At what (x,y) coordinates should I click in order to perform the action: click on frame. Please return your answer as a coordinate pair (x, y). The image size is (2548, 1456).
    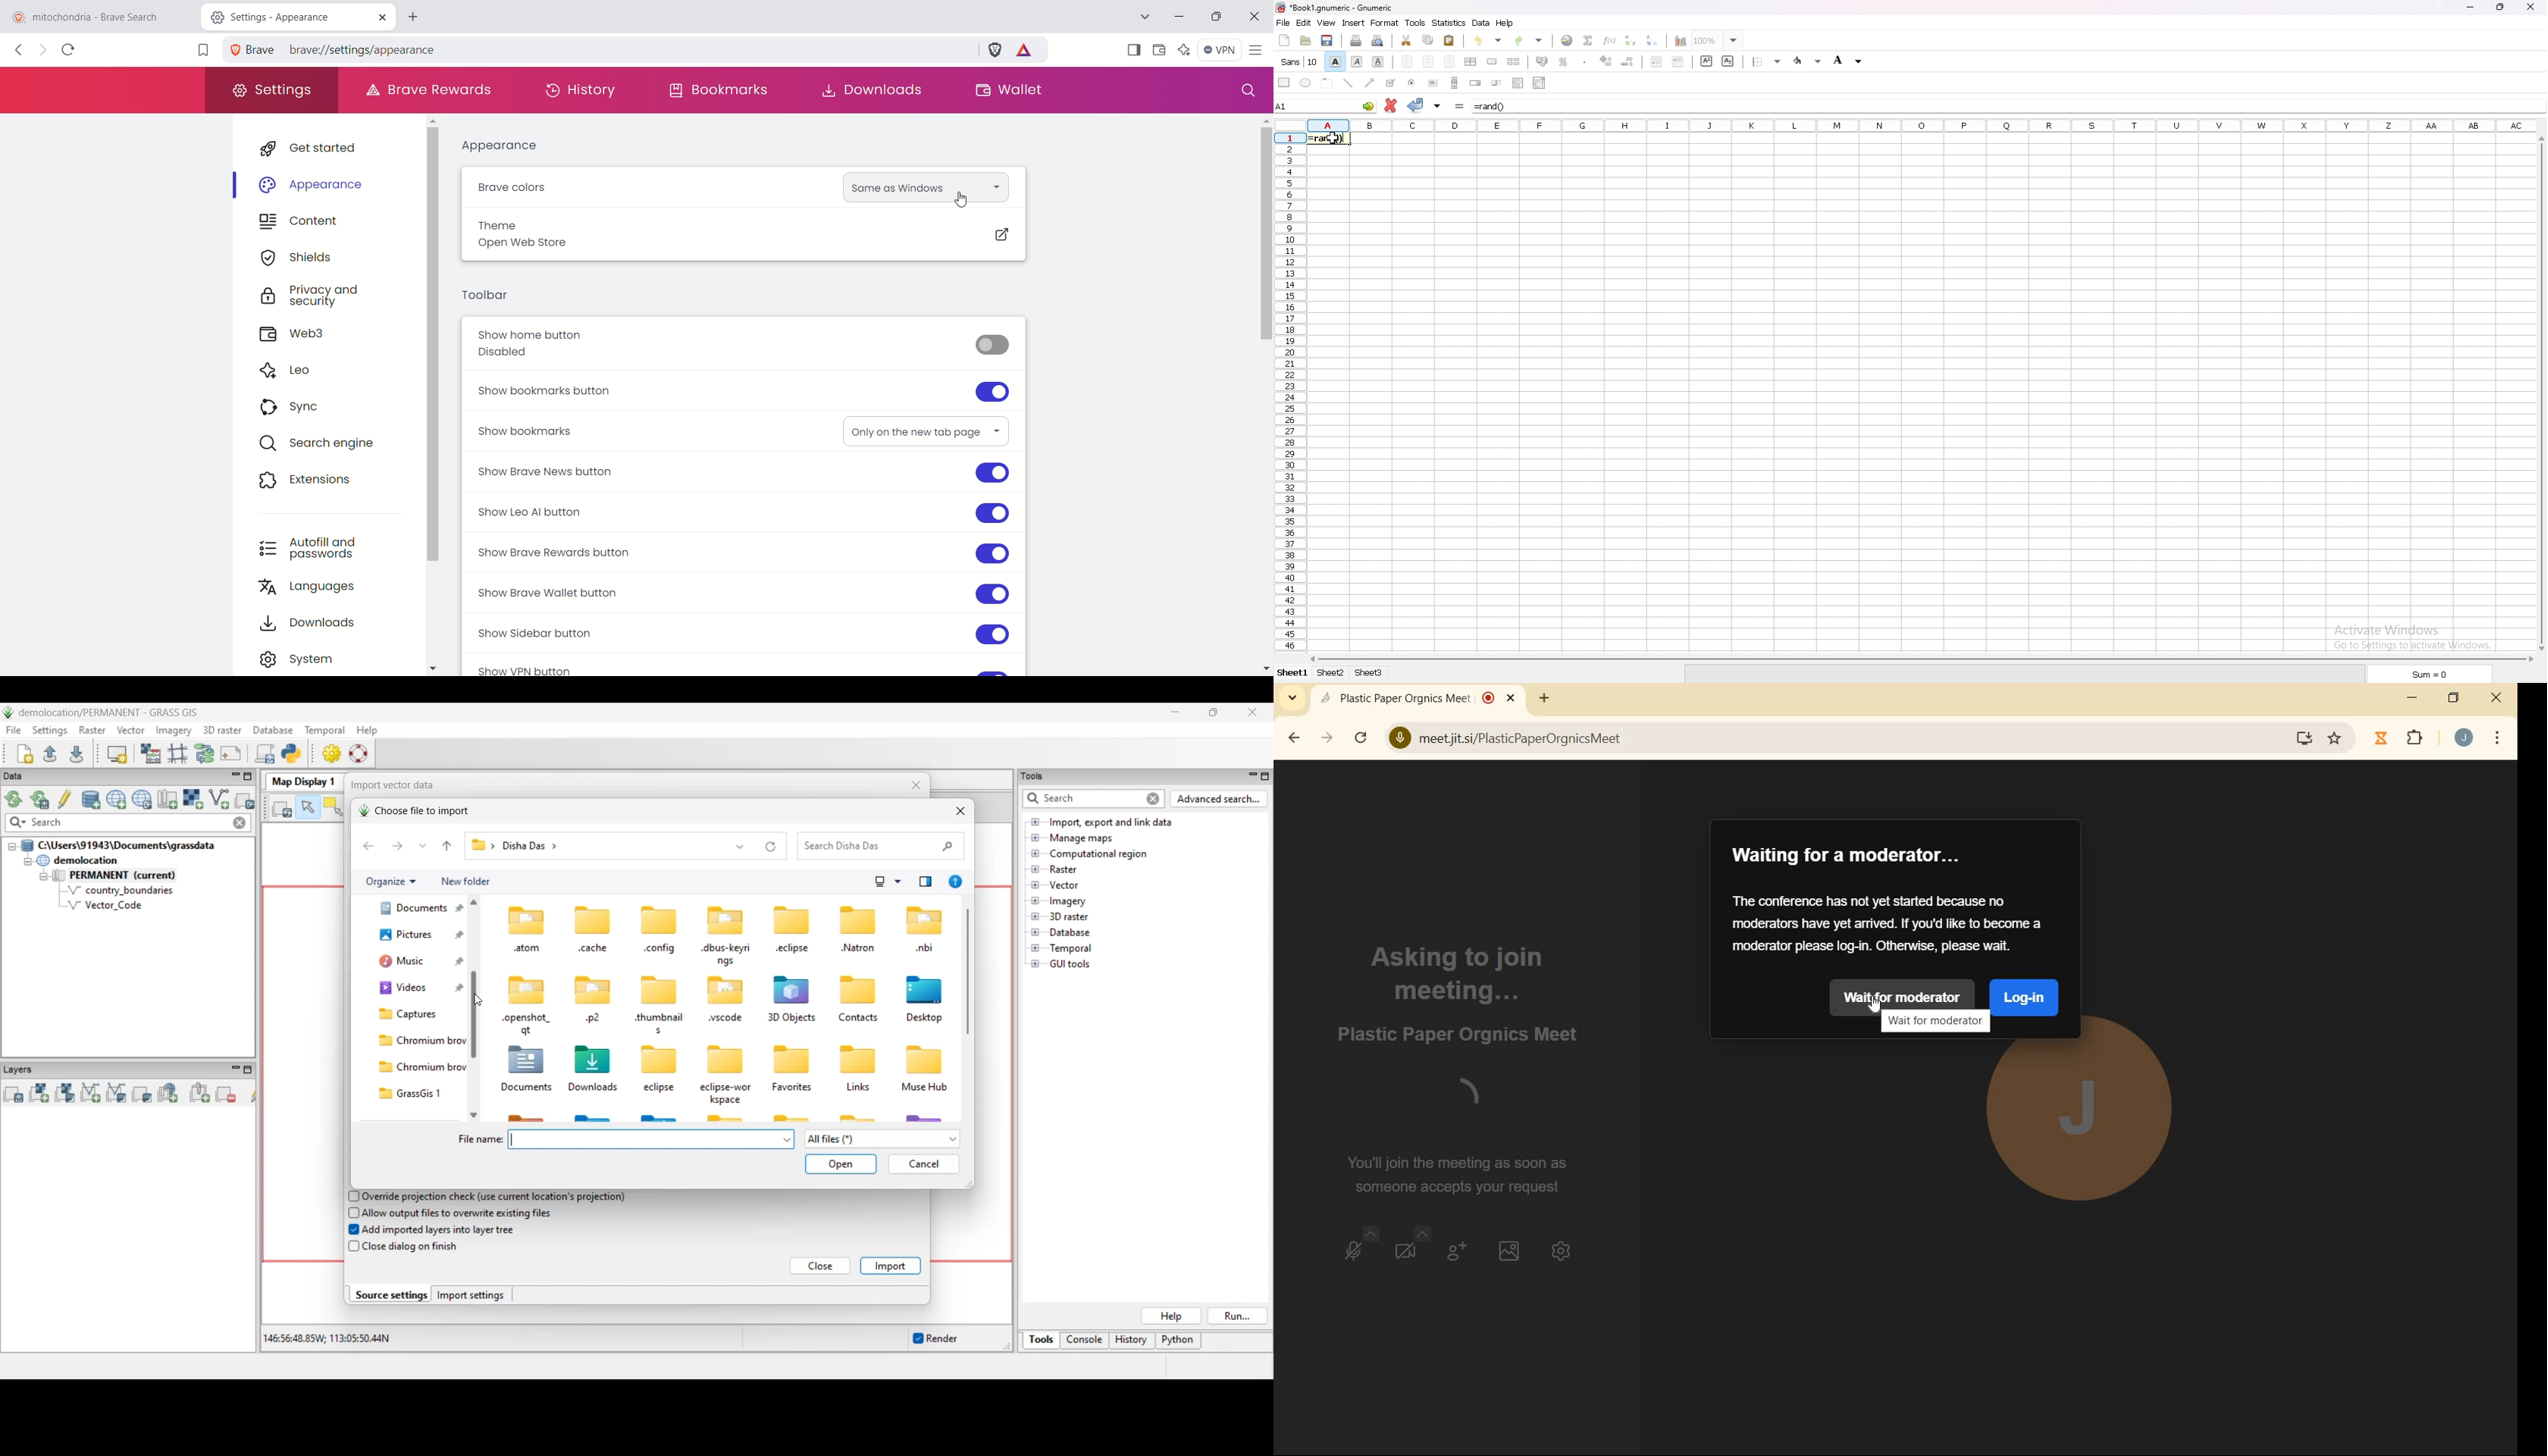
    Looking at the image, I should click on (1327, 83).